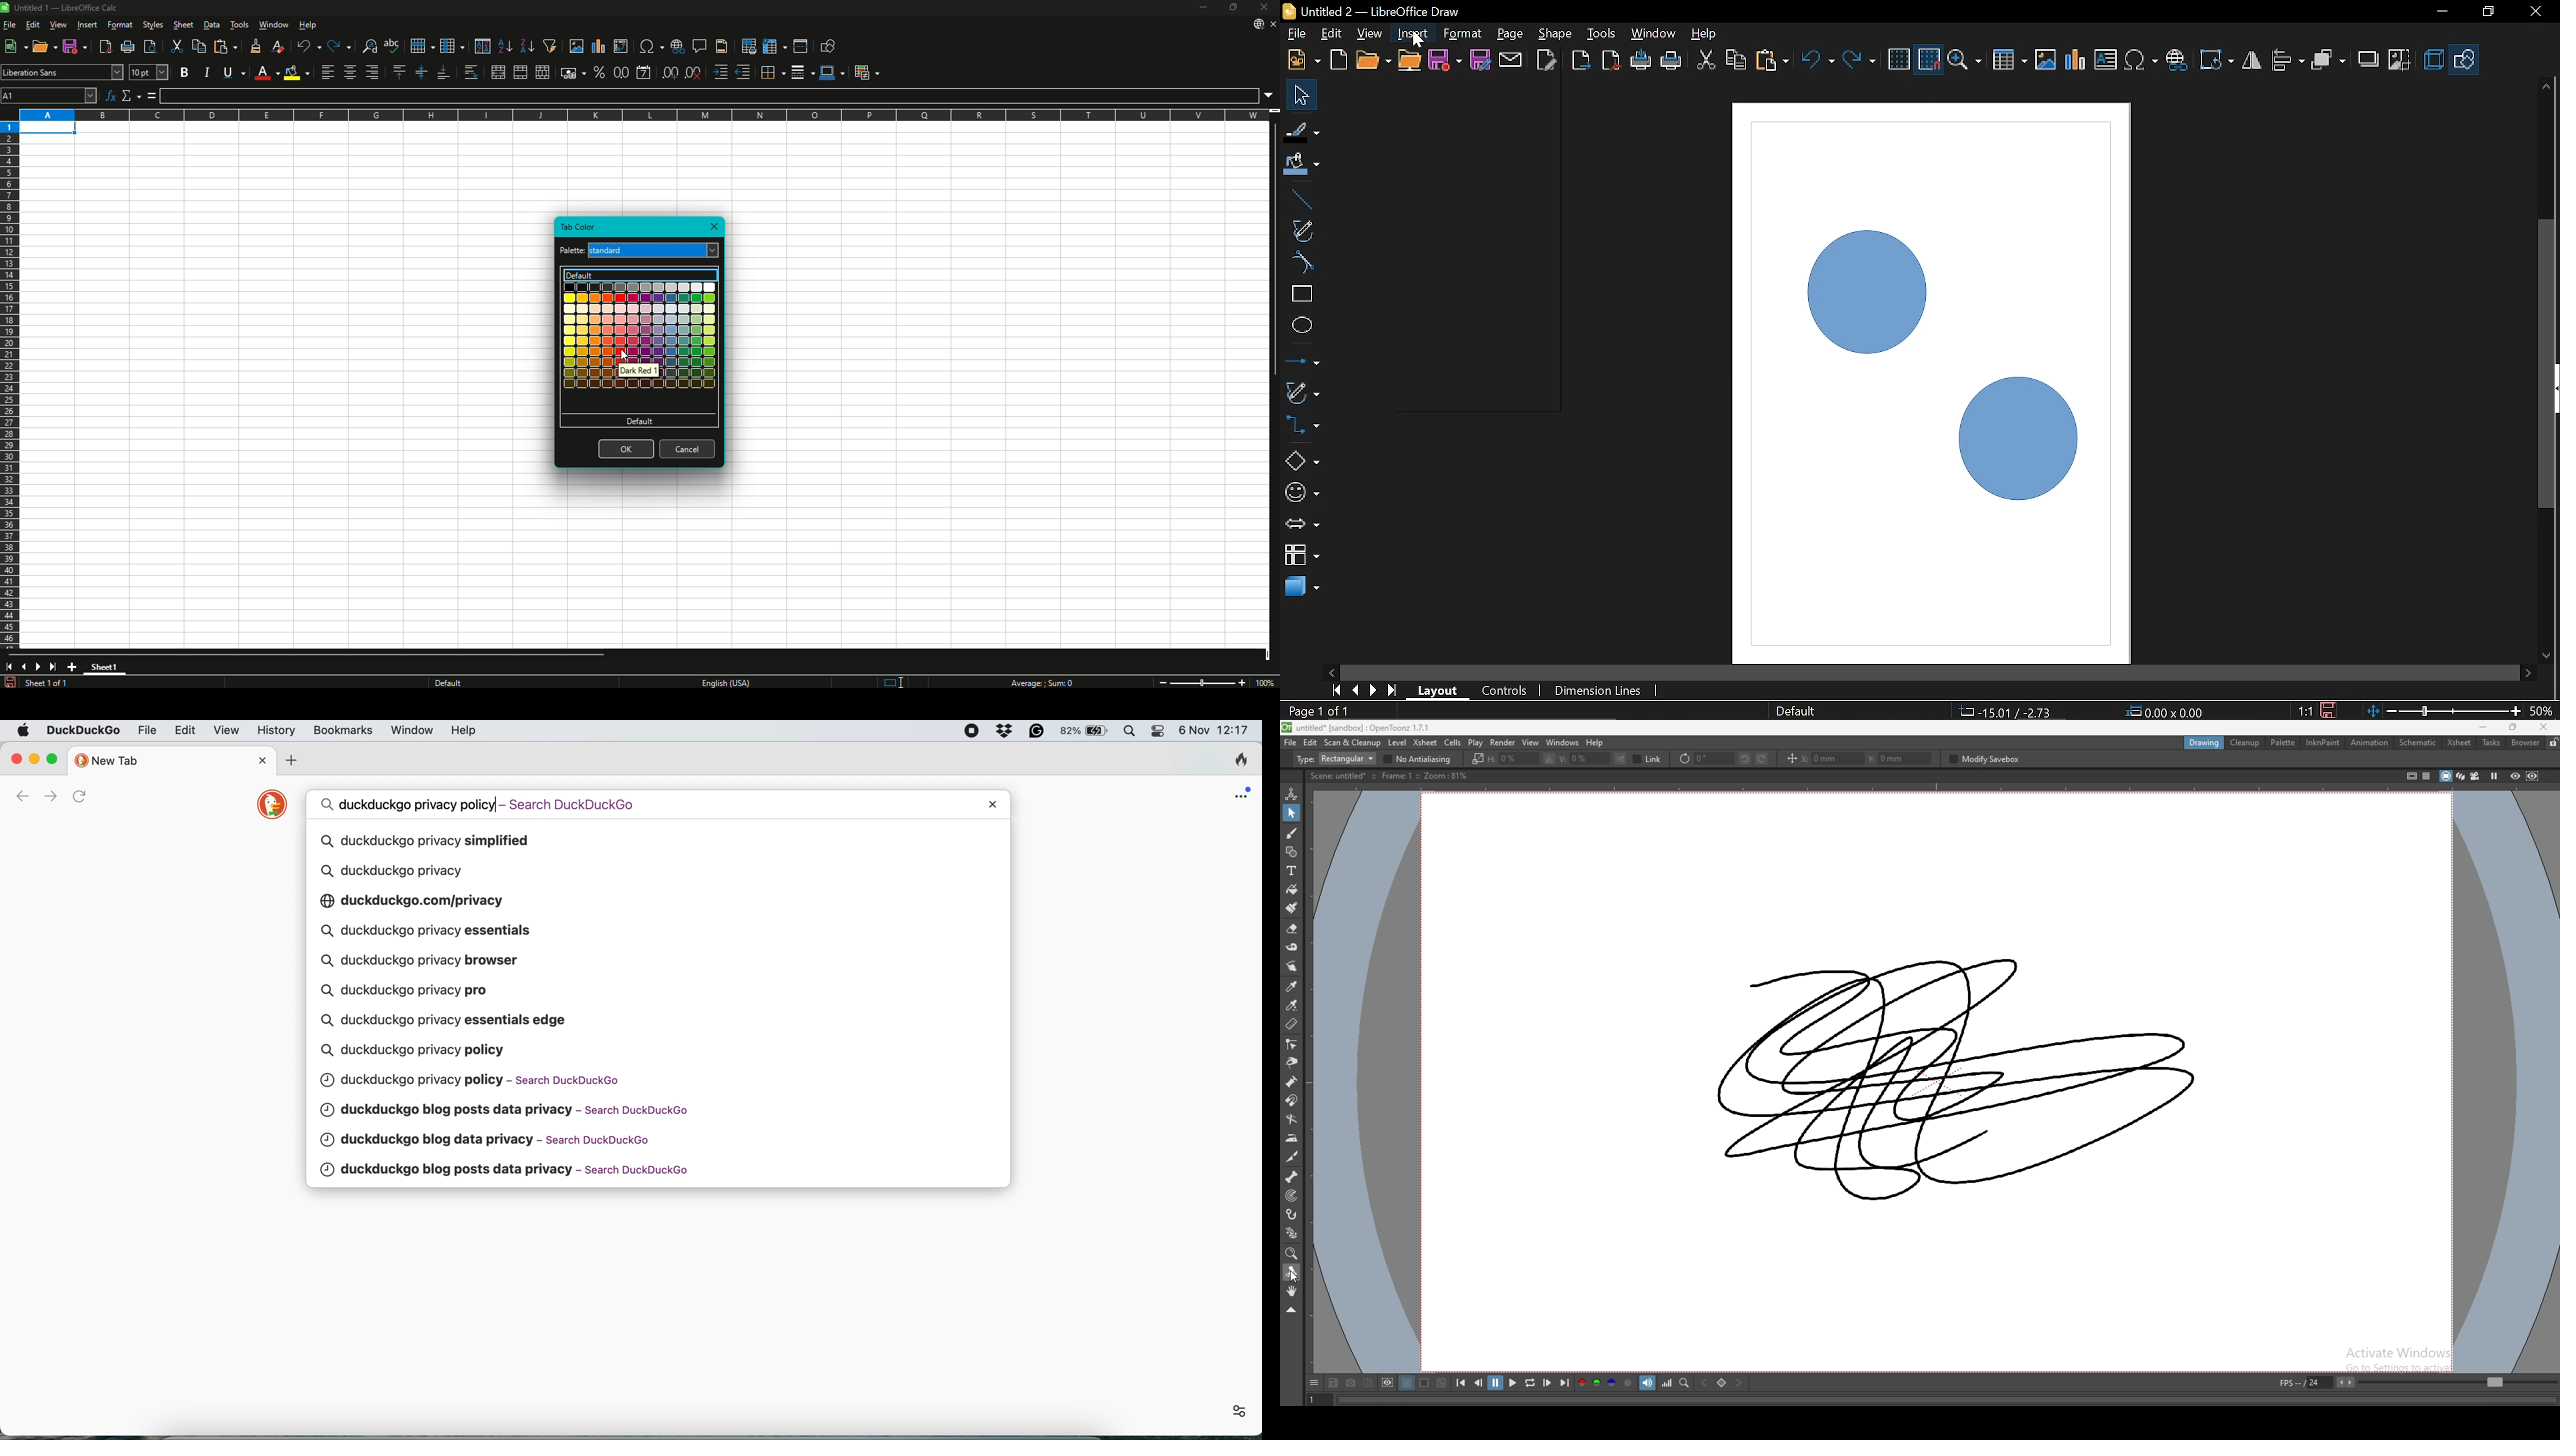 Image resolution: width=2576 pixels, height=1456 pixels. What do you see at coordinates (33, 760) in the screenshot?
I see `minimise` at bounding box center [33, 760].